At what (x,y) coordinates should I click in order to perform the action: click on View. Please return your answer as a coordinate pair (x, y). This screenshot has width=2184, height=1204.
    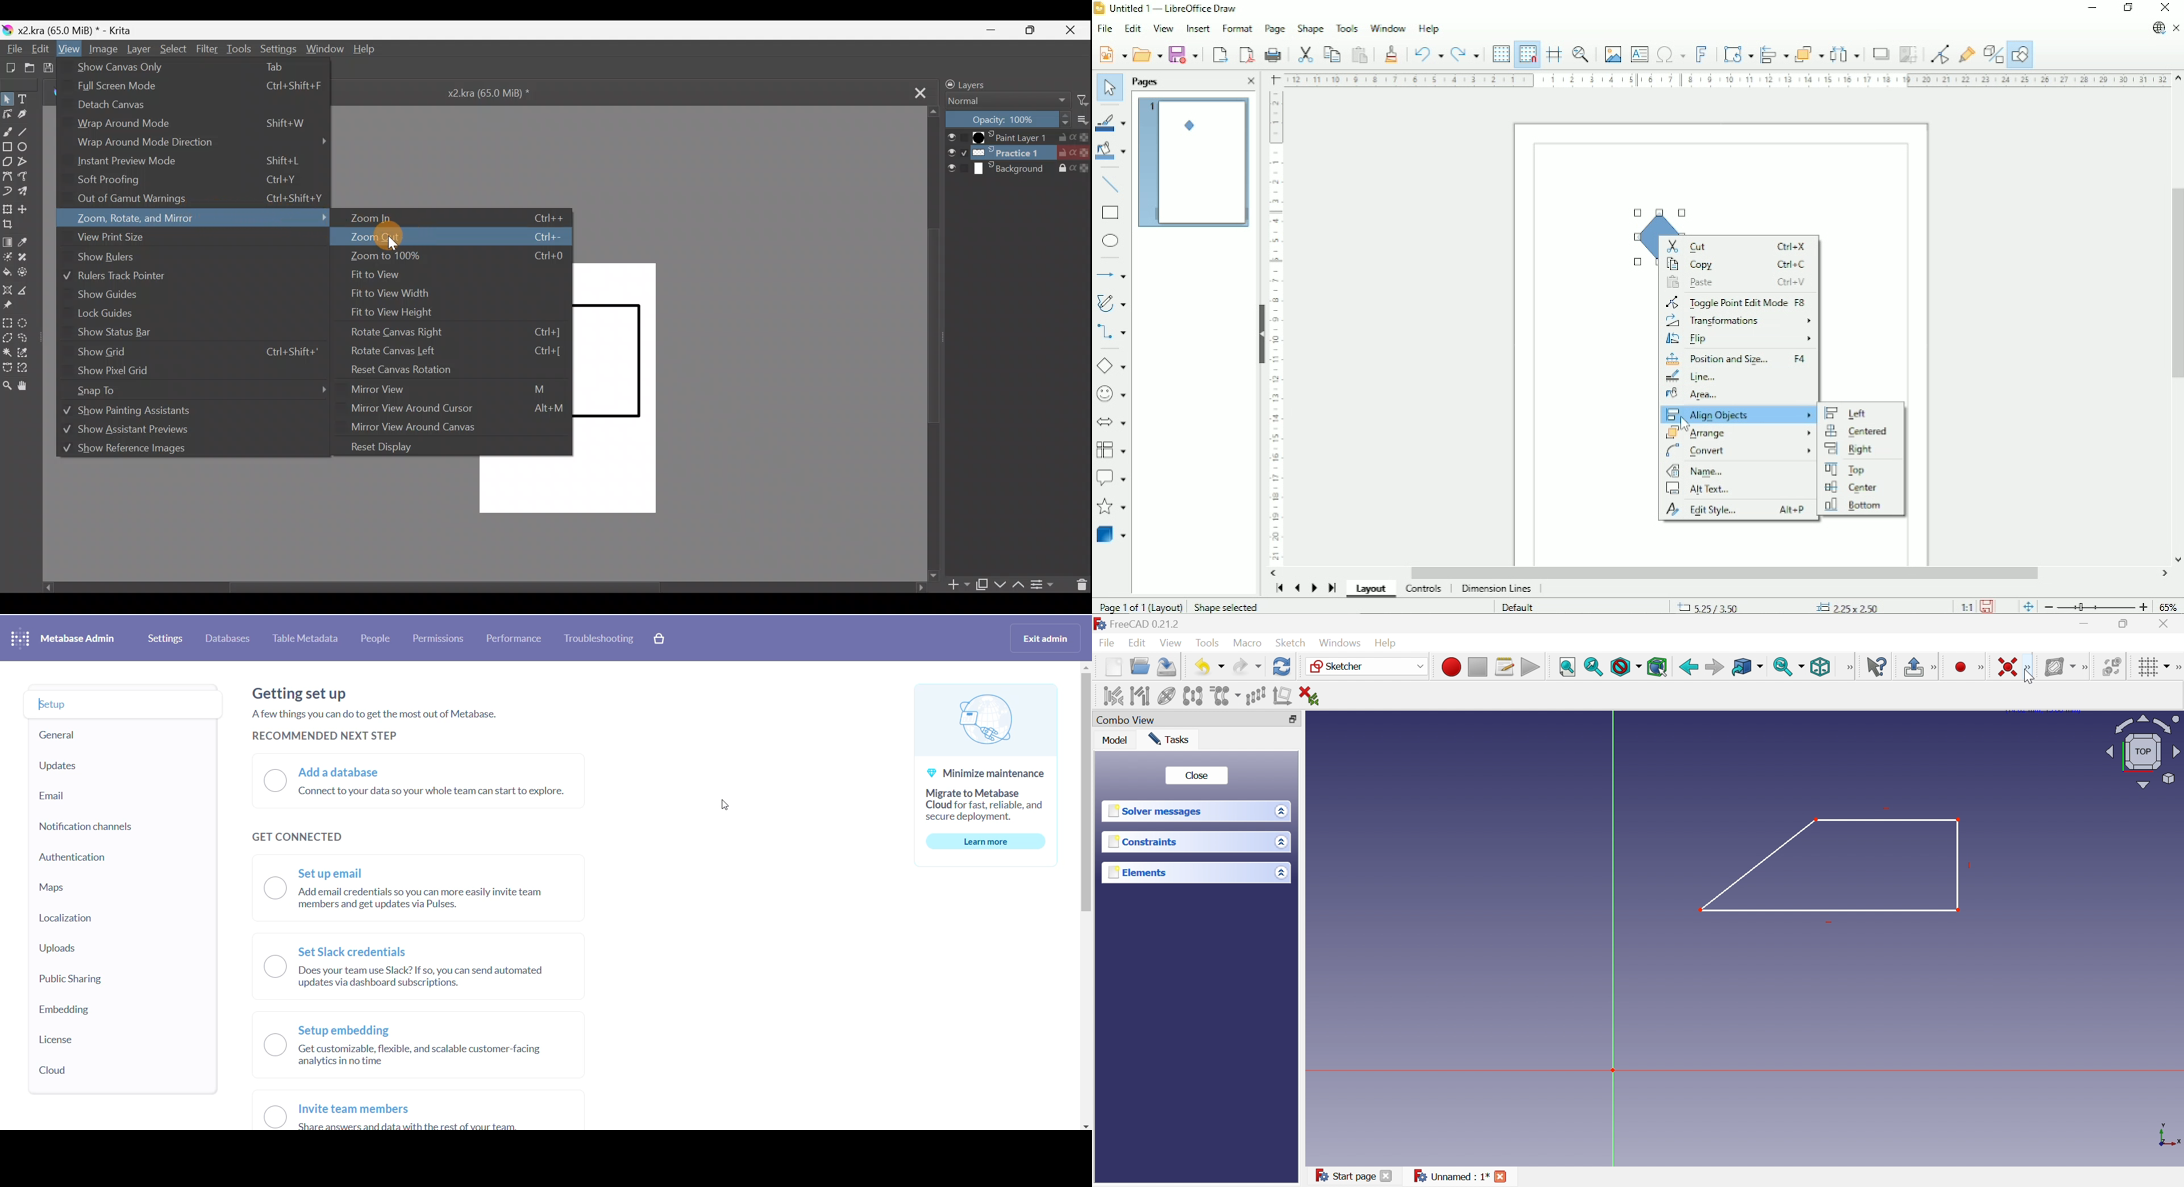
    Looking at the image, I should click on (68, 49).